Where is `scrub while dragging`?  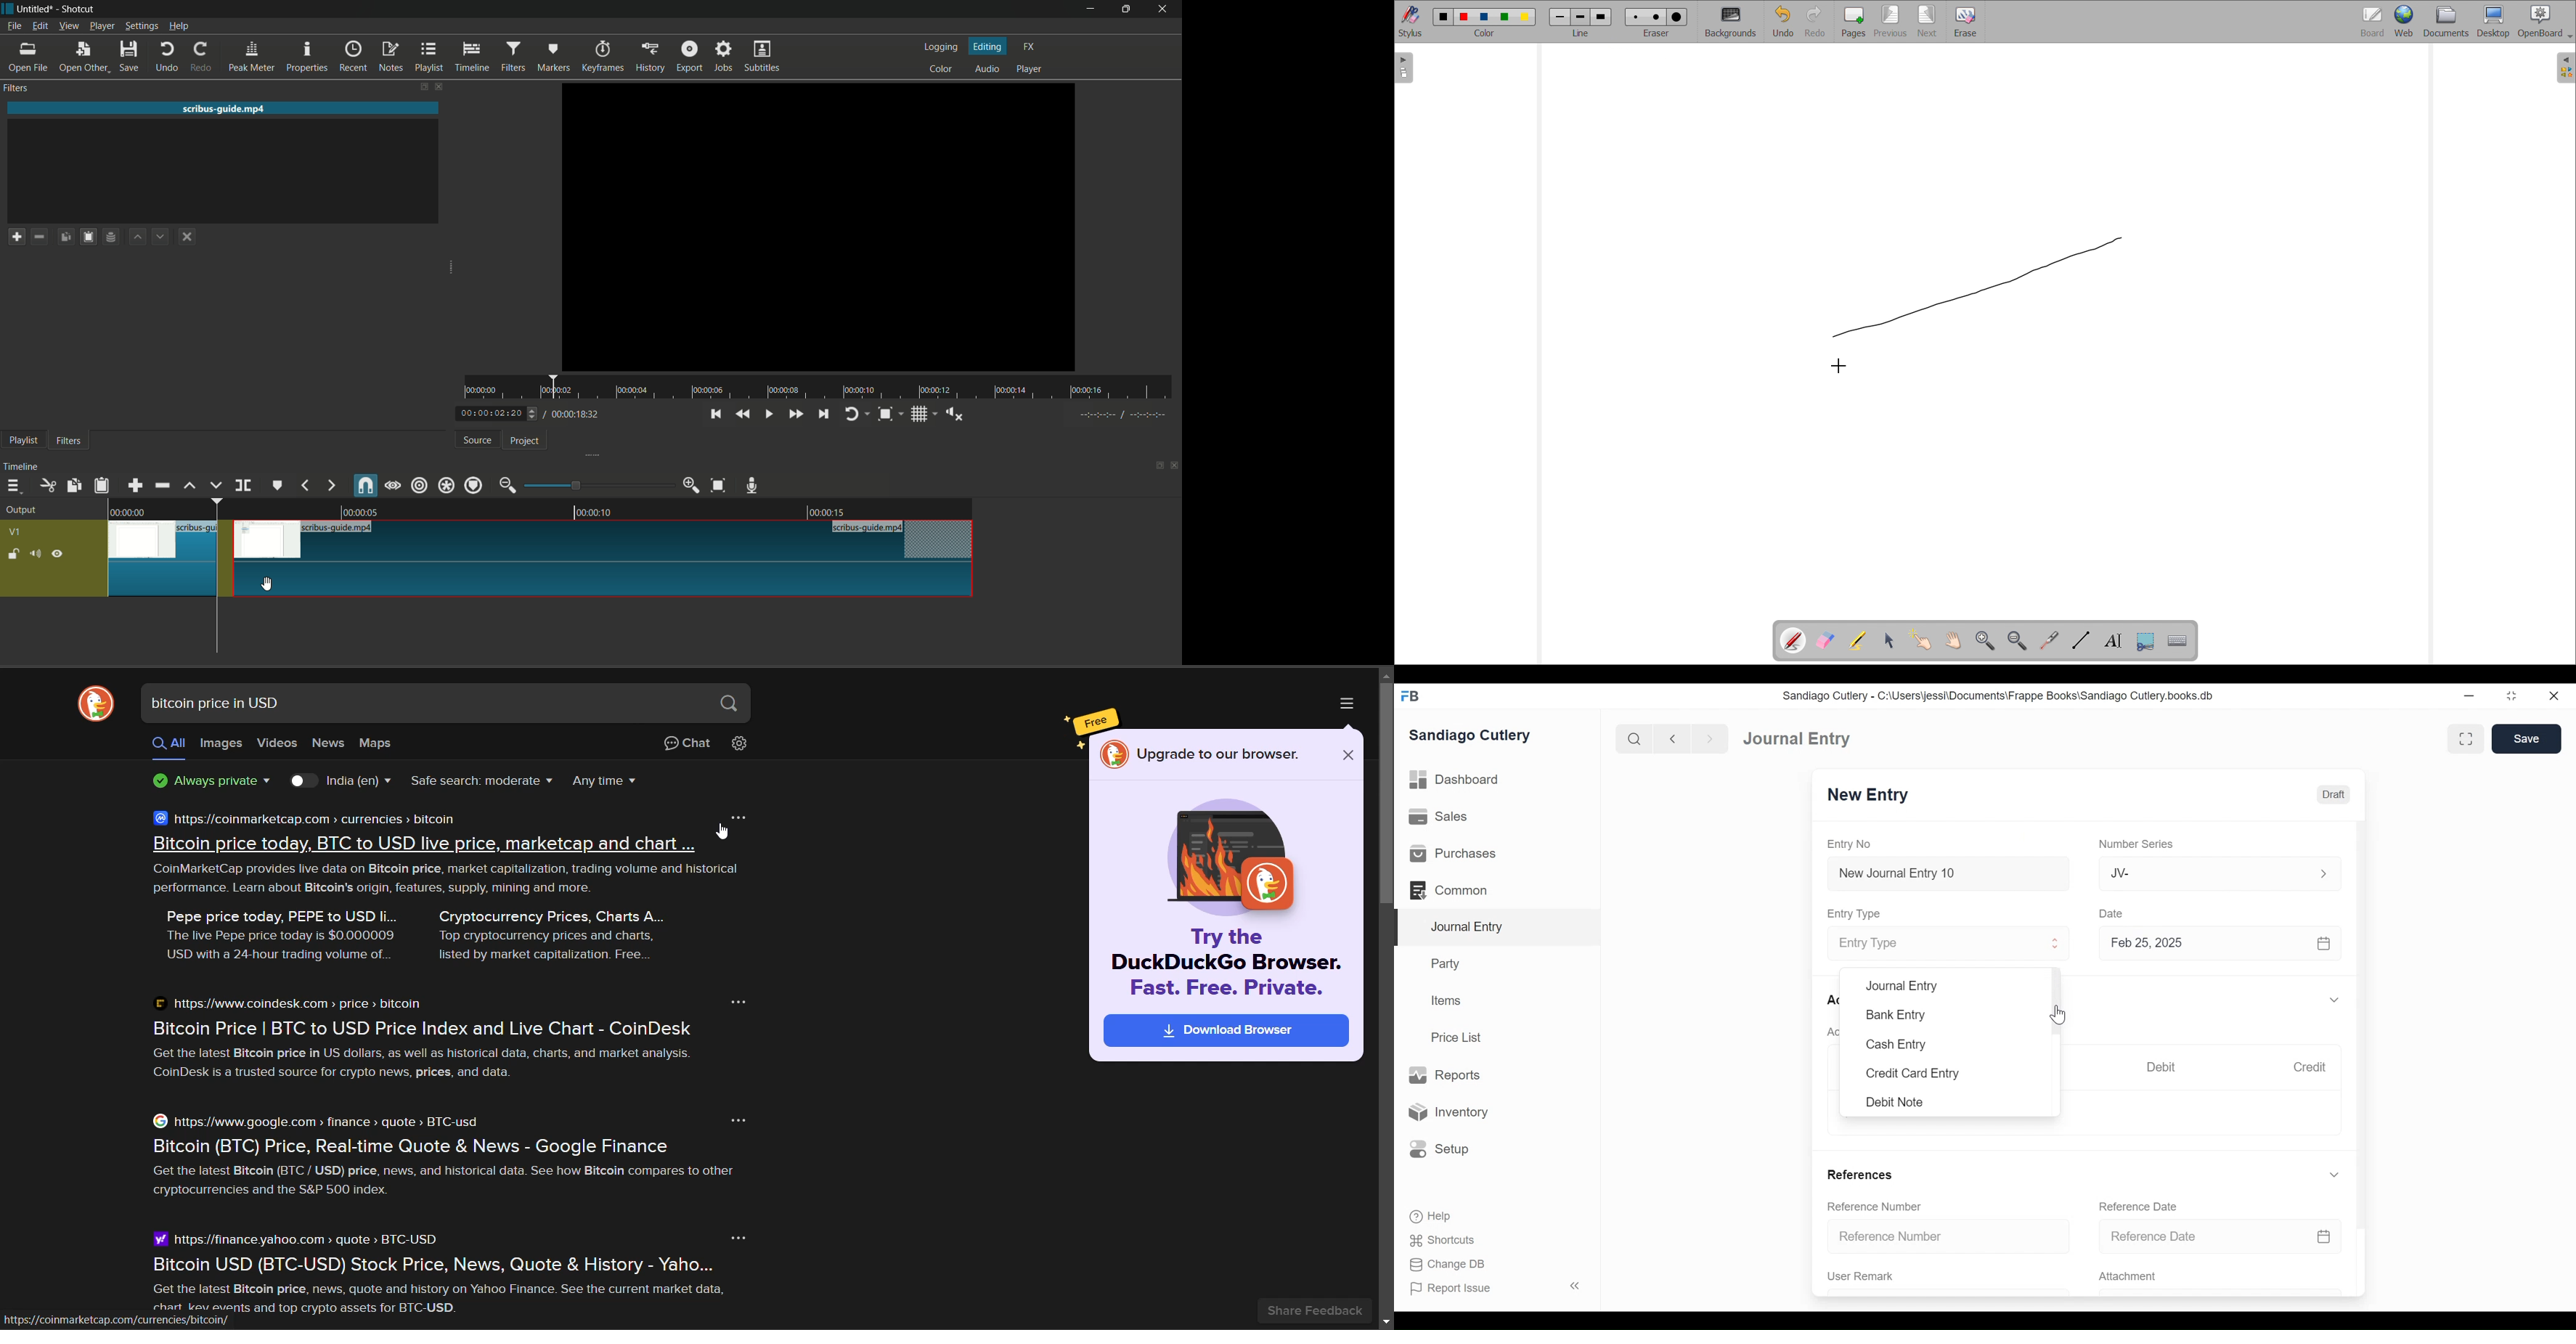 scrub while dragging is located at coordinates (392, 485).